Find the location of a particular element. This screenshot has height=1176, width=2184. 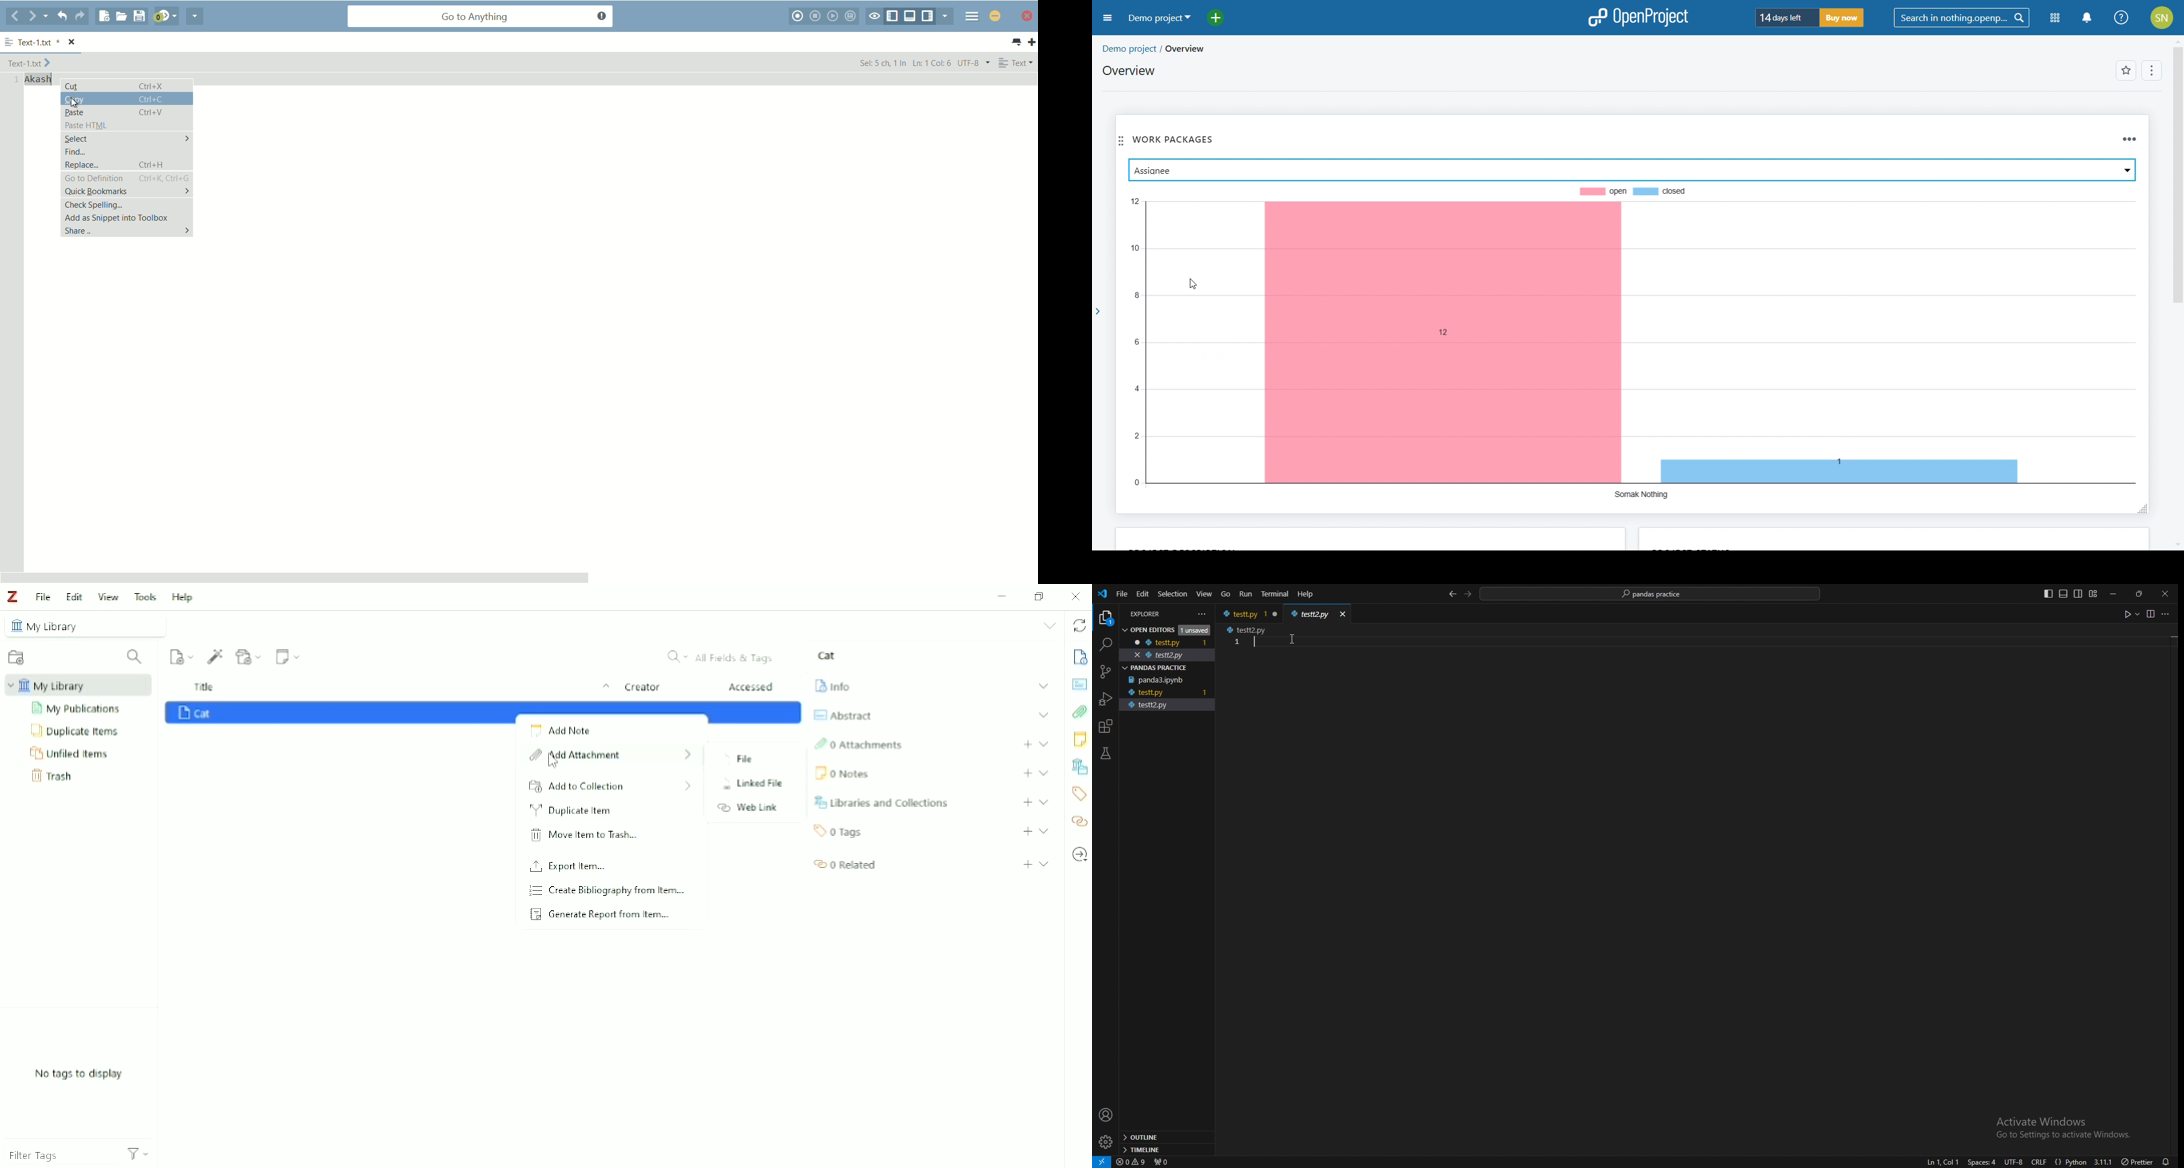

Cat is located at coordinates (195, 713).